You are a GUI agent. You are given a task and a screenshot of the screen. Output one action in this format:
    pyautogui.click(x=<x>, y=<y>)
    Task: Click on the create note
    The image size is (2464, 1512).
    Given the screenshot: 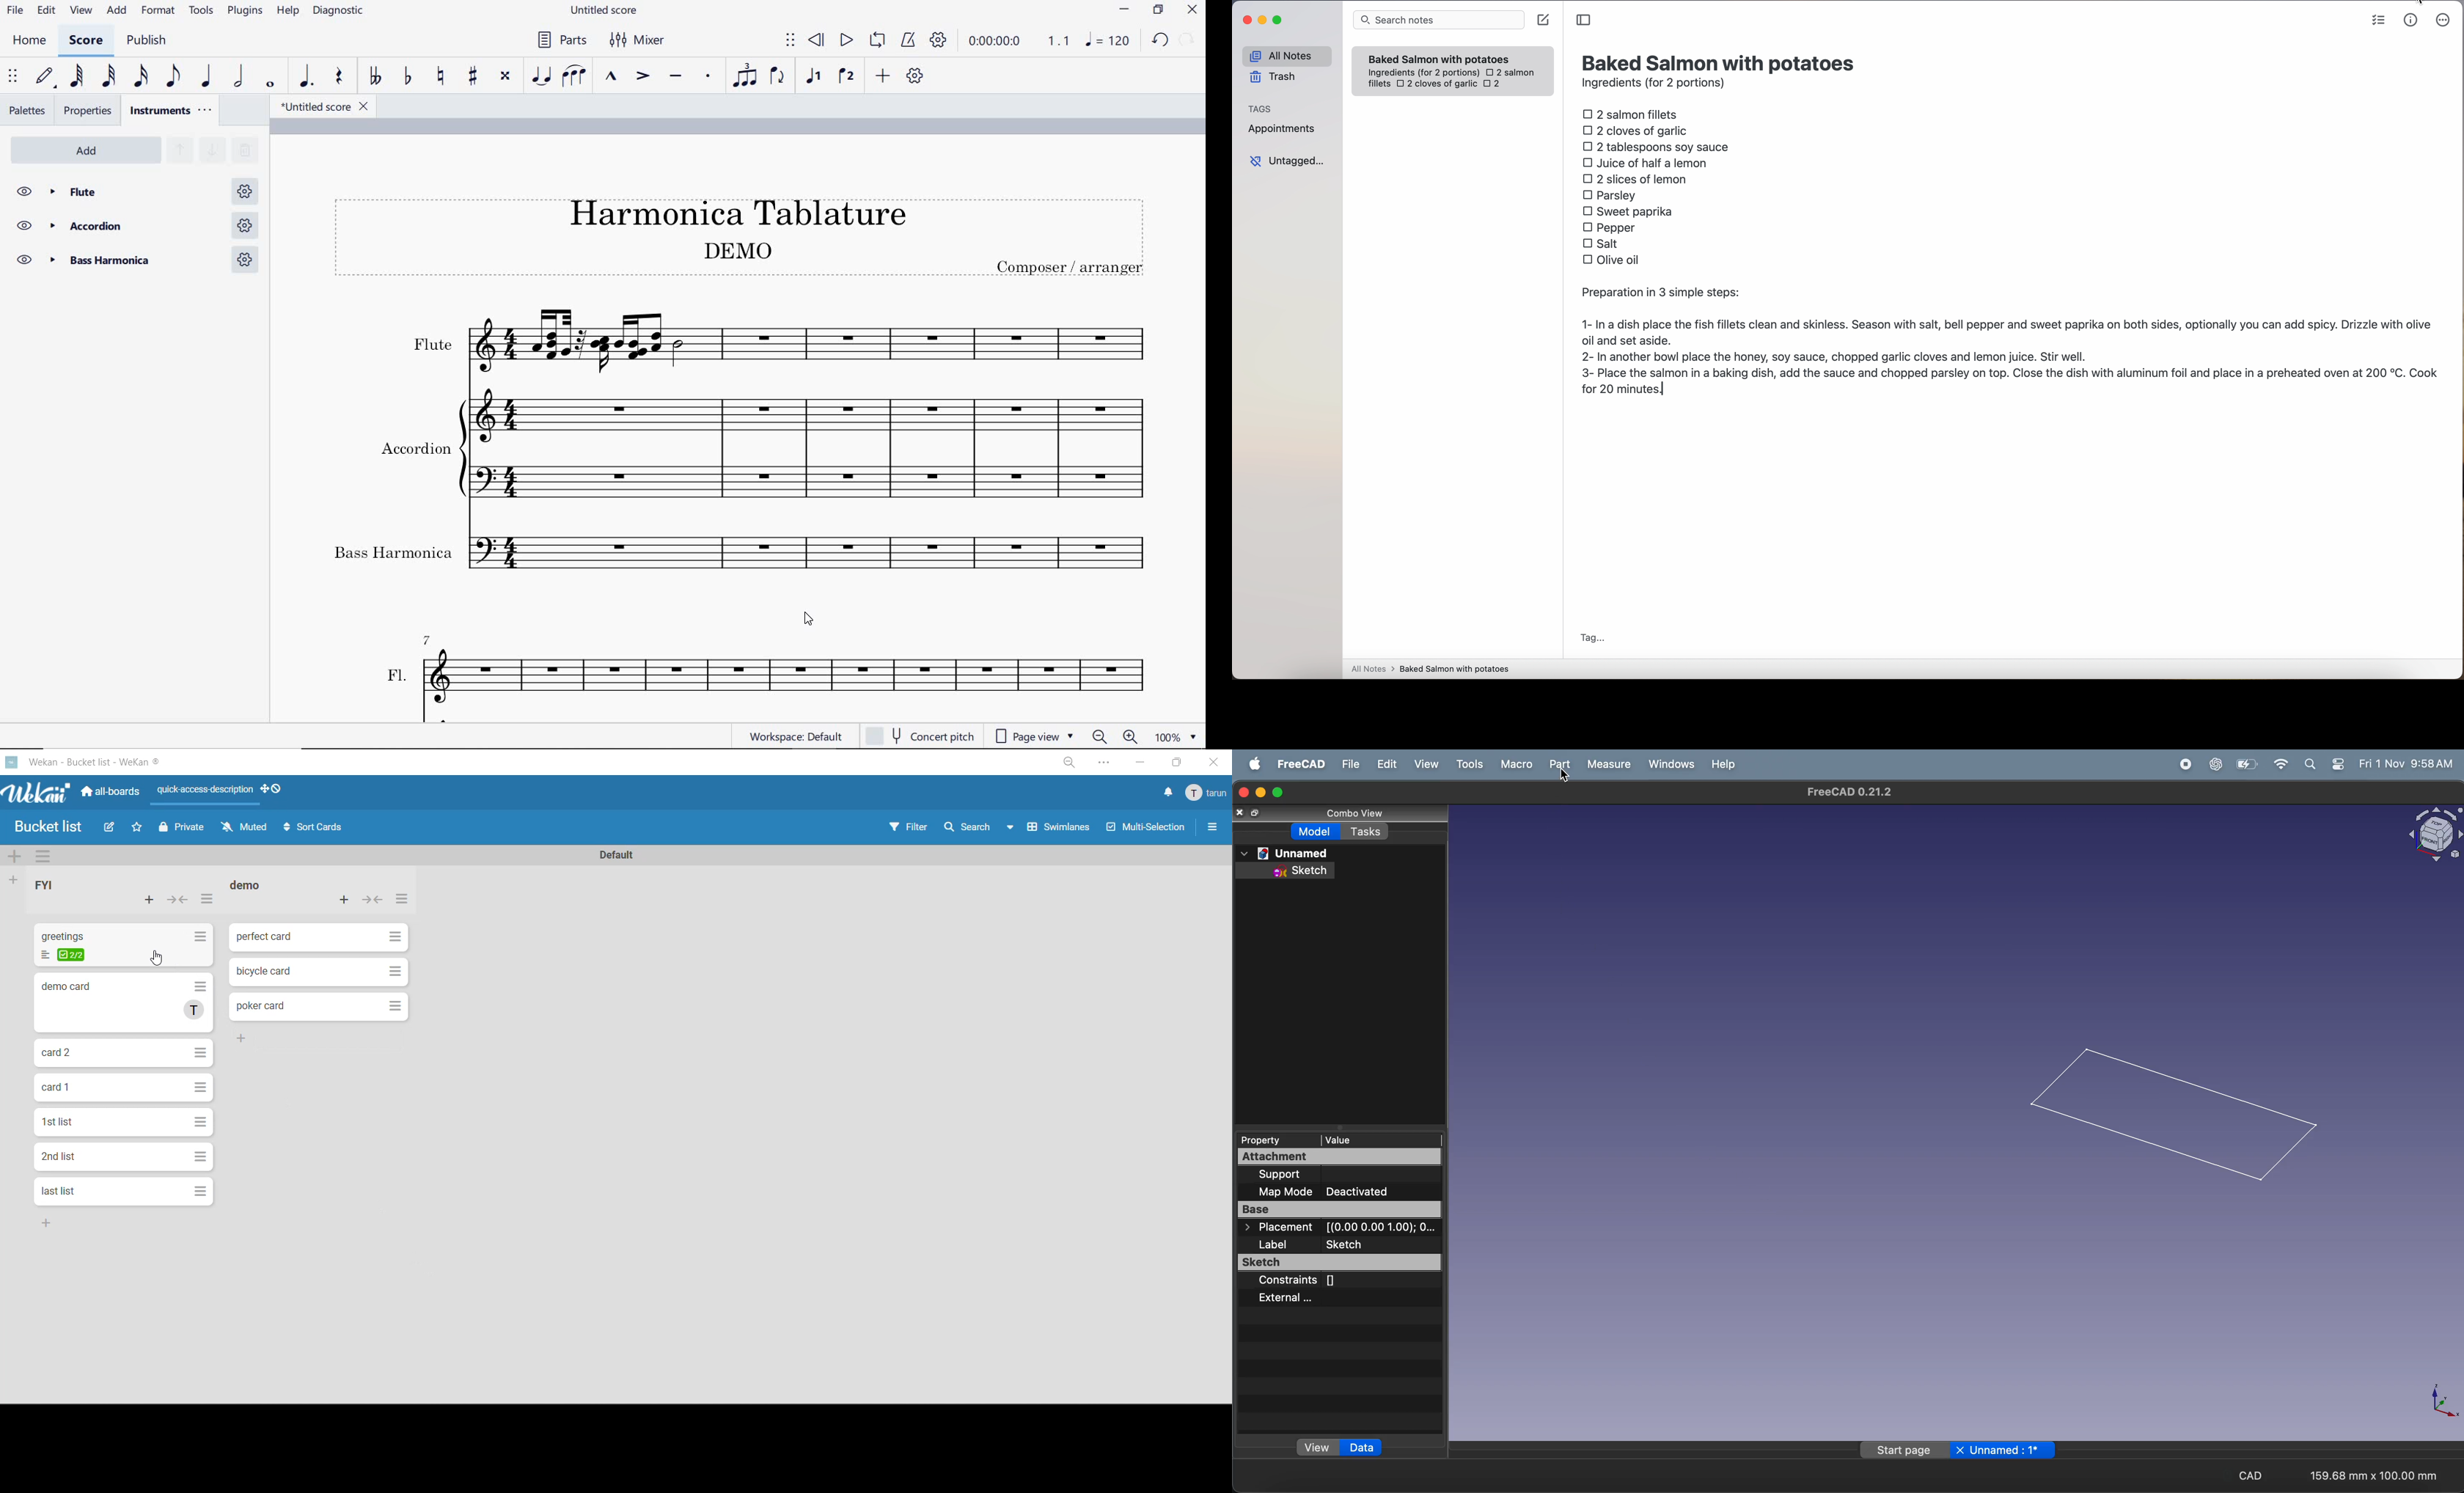 What is the action you would take?
    pyautogui.click(x=1542, y=20)
    